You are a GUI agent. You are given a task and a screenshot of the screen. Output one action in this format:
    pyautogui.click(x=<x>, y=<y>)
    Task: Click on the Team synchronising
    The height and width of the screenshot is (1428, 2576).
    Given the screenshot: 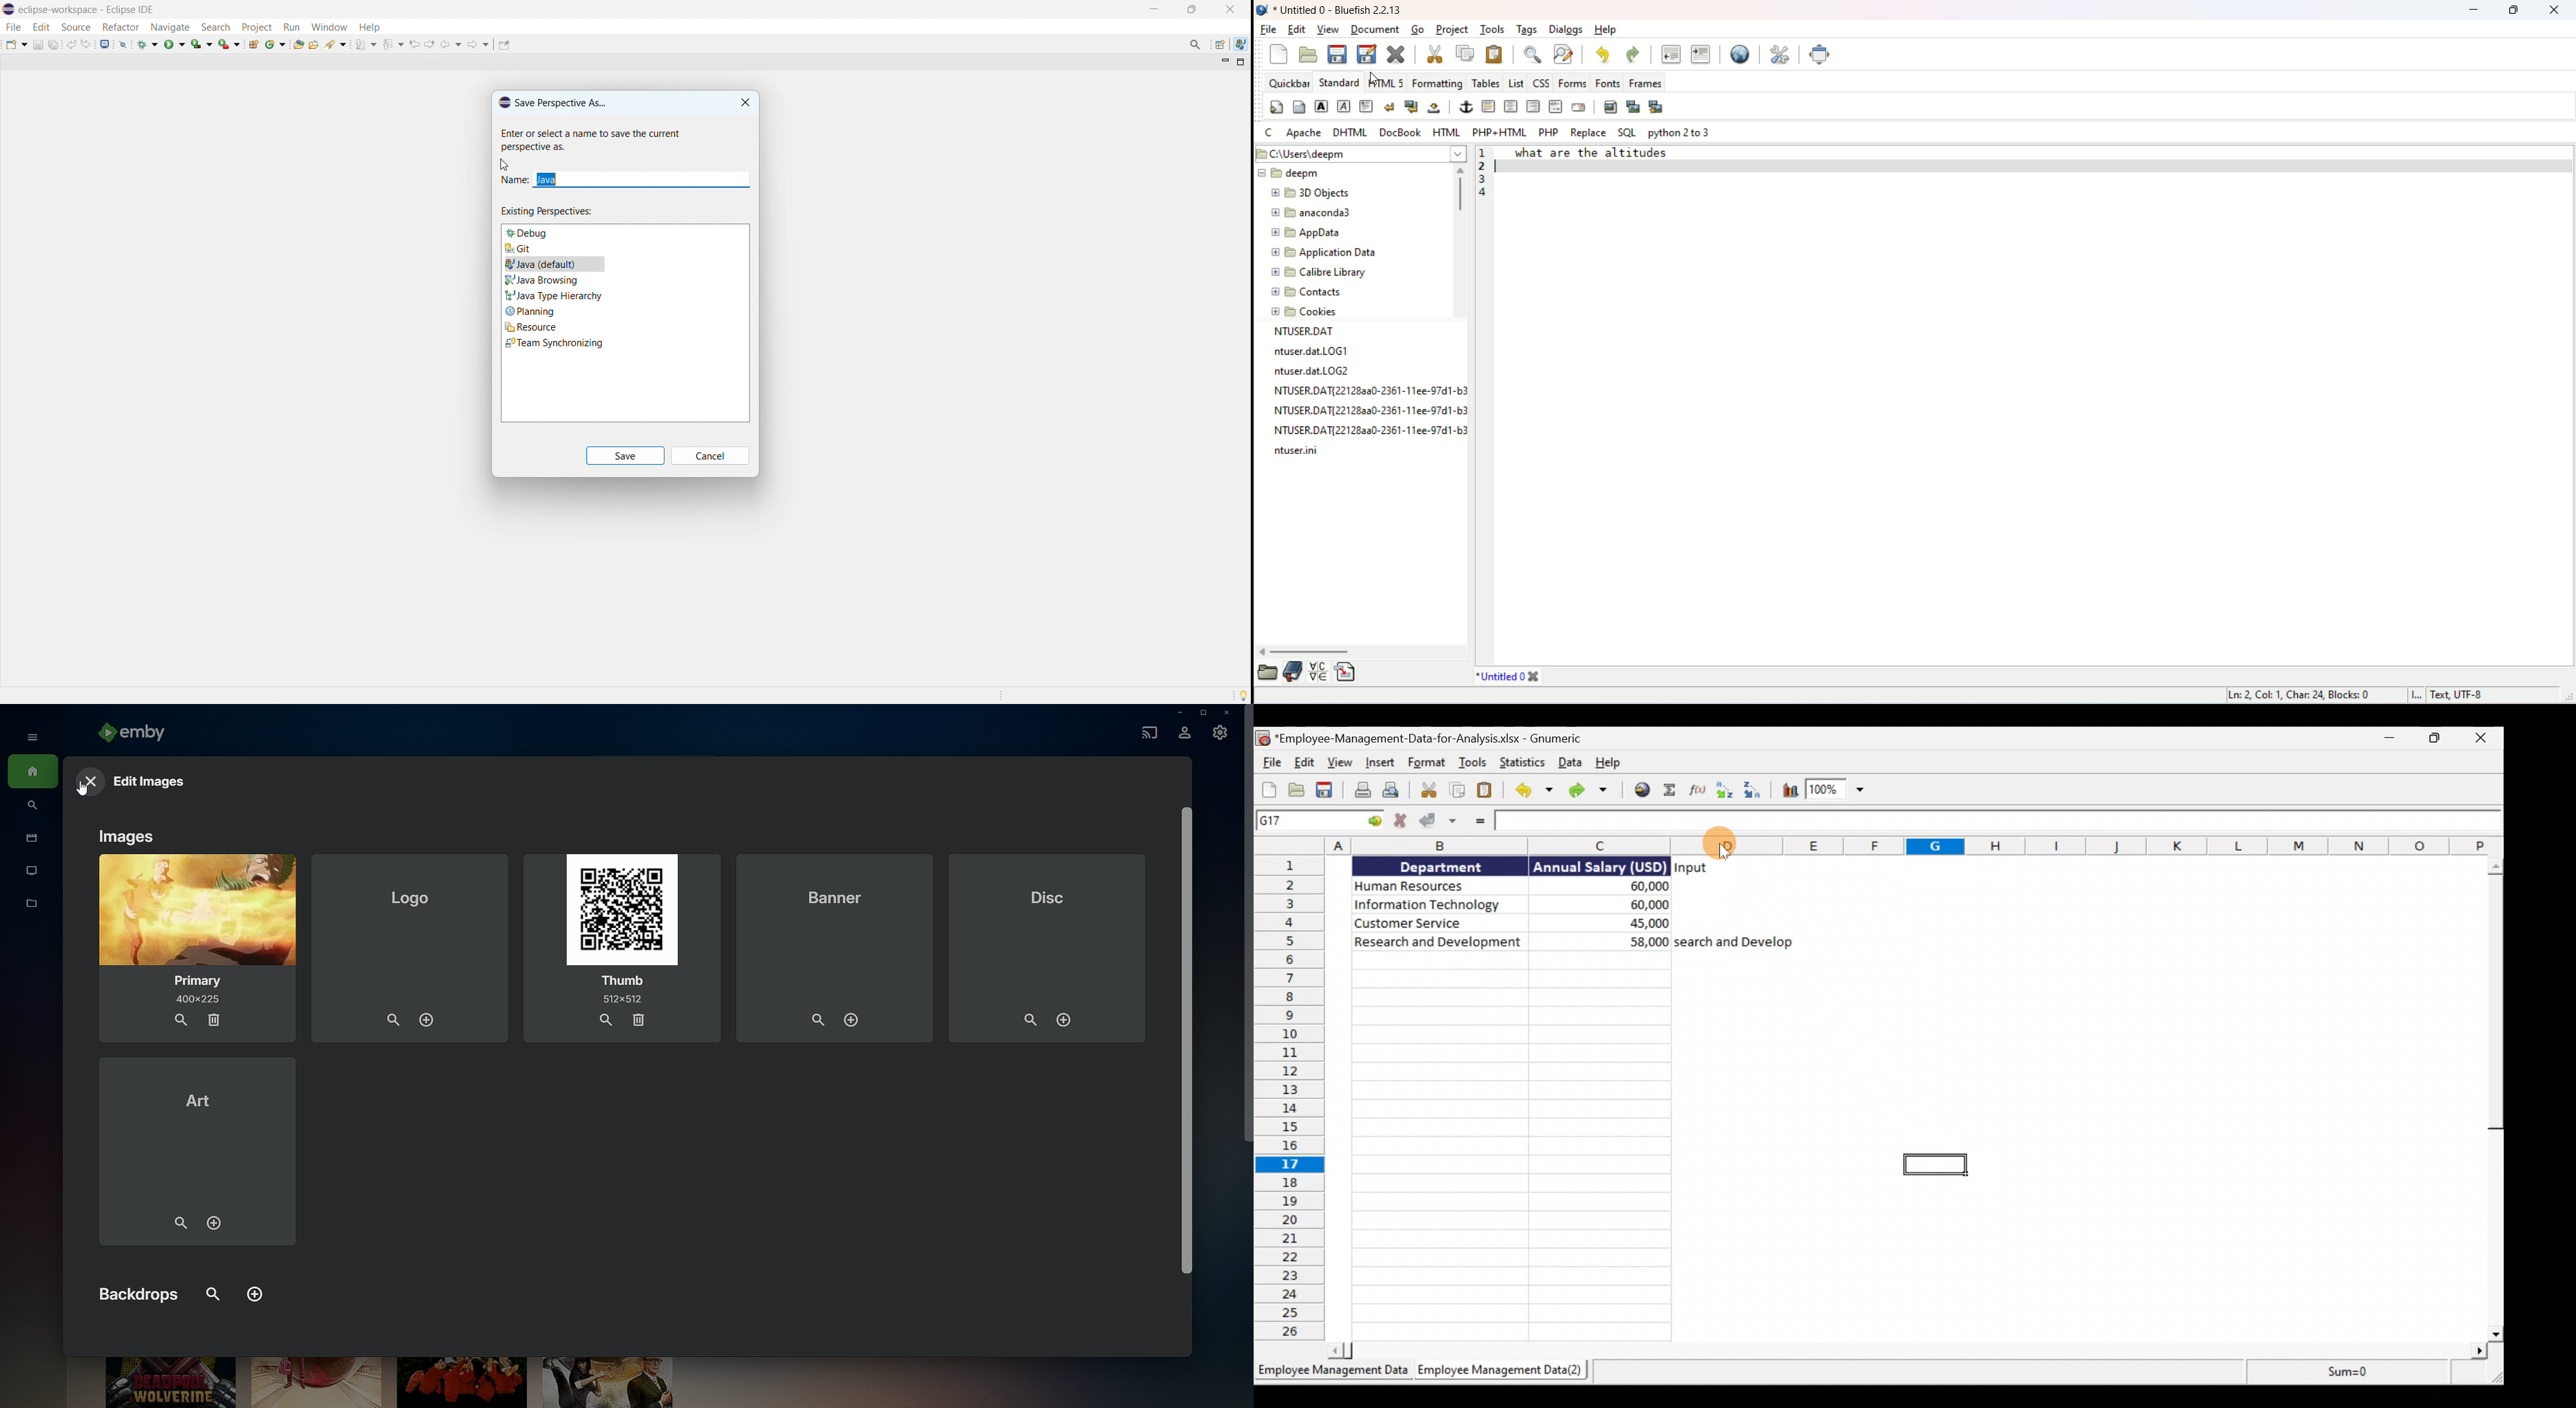 What is the action you would take?
    pyautogui.click(x=624, y=343)
    